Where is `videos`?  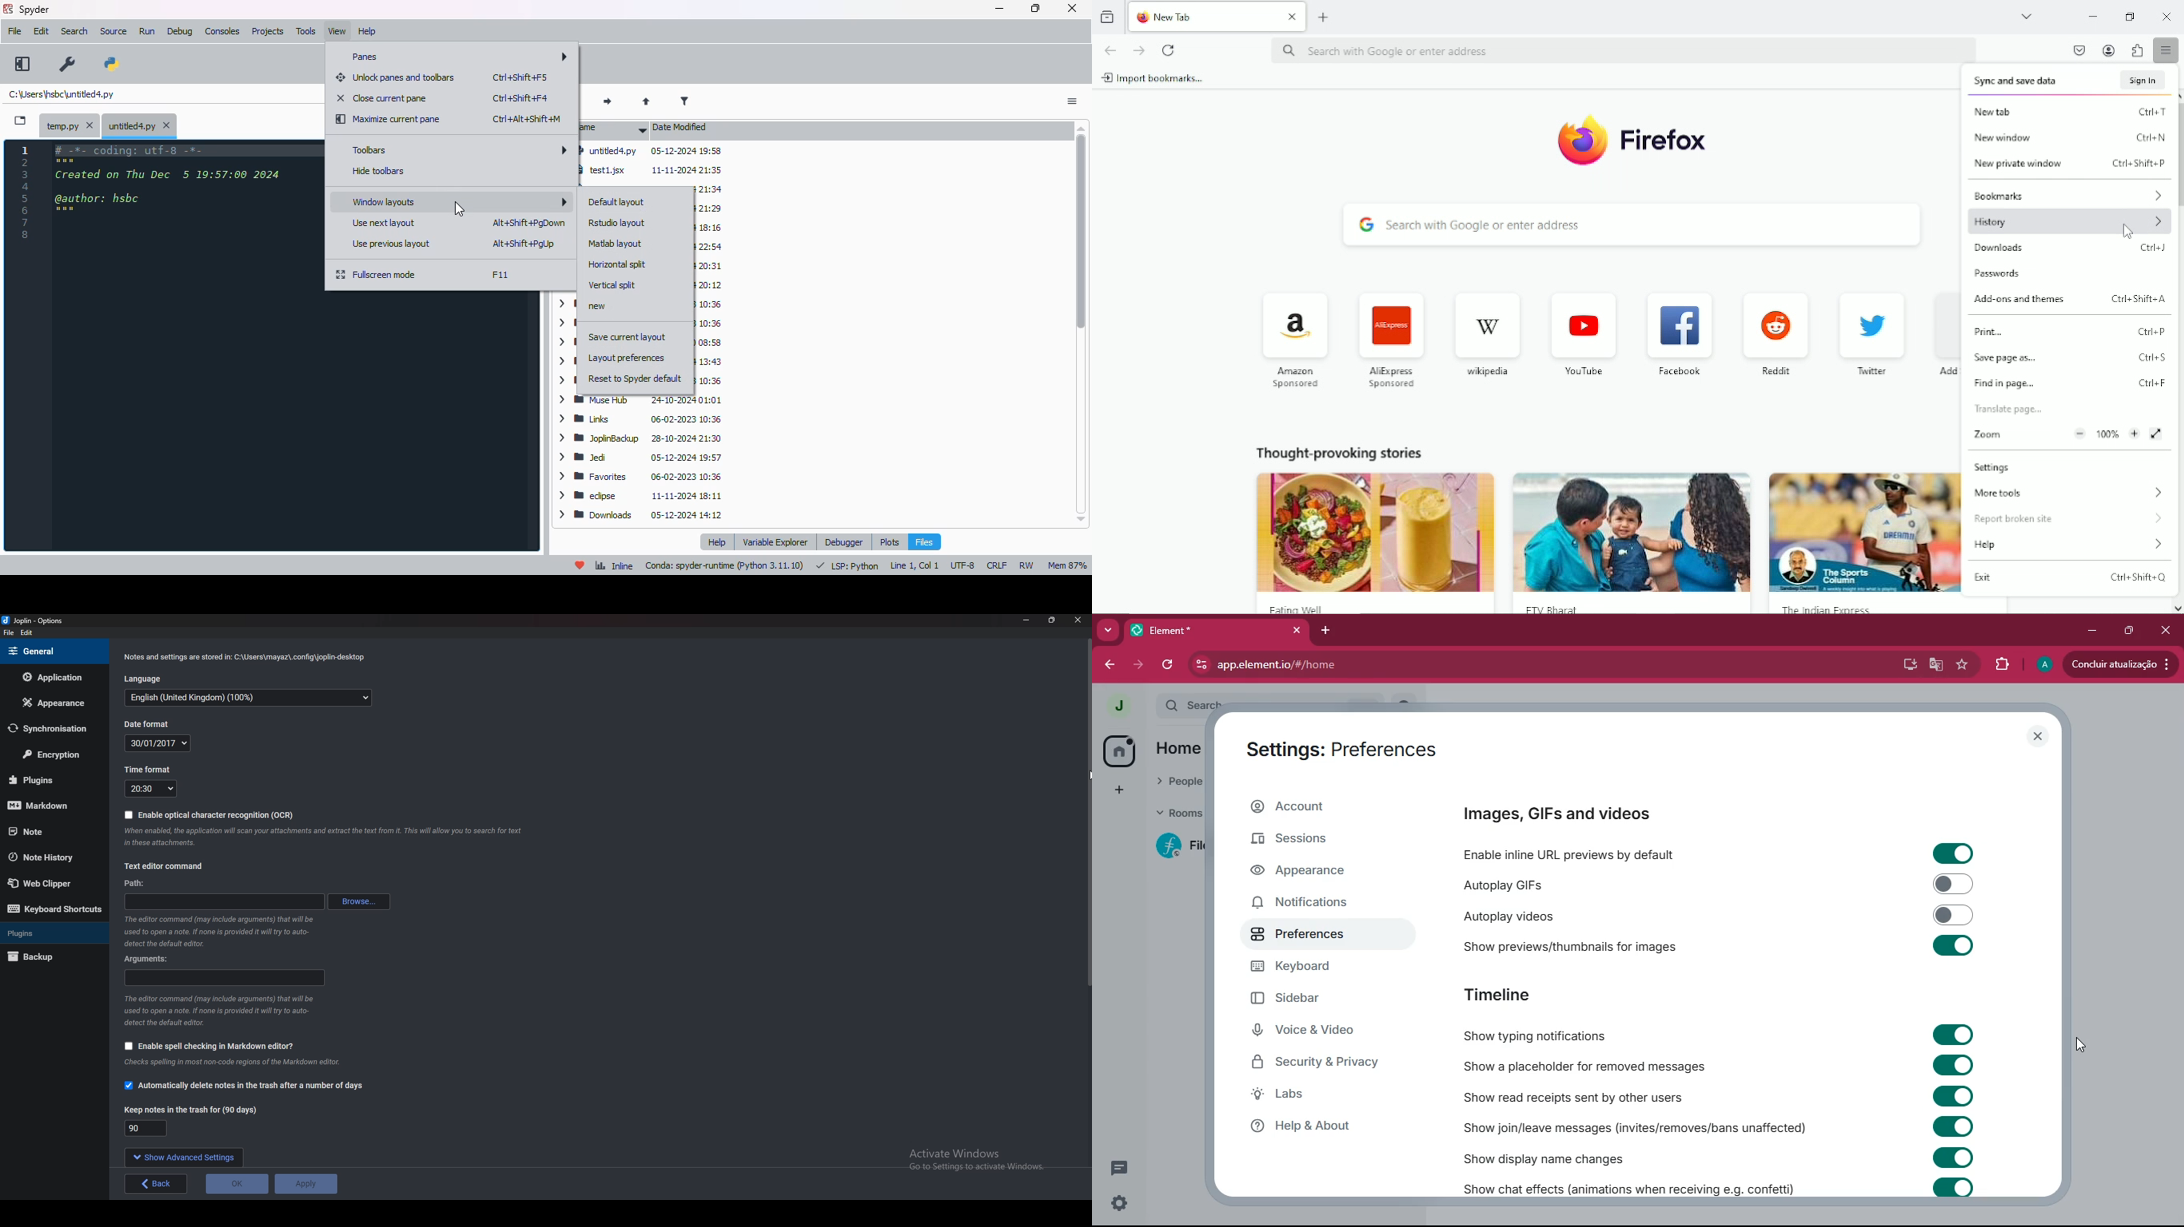
videos is located at coordinates (707, 247).